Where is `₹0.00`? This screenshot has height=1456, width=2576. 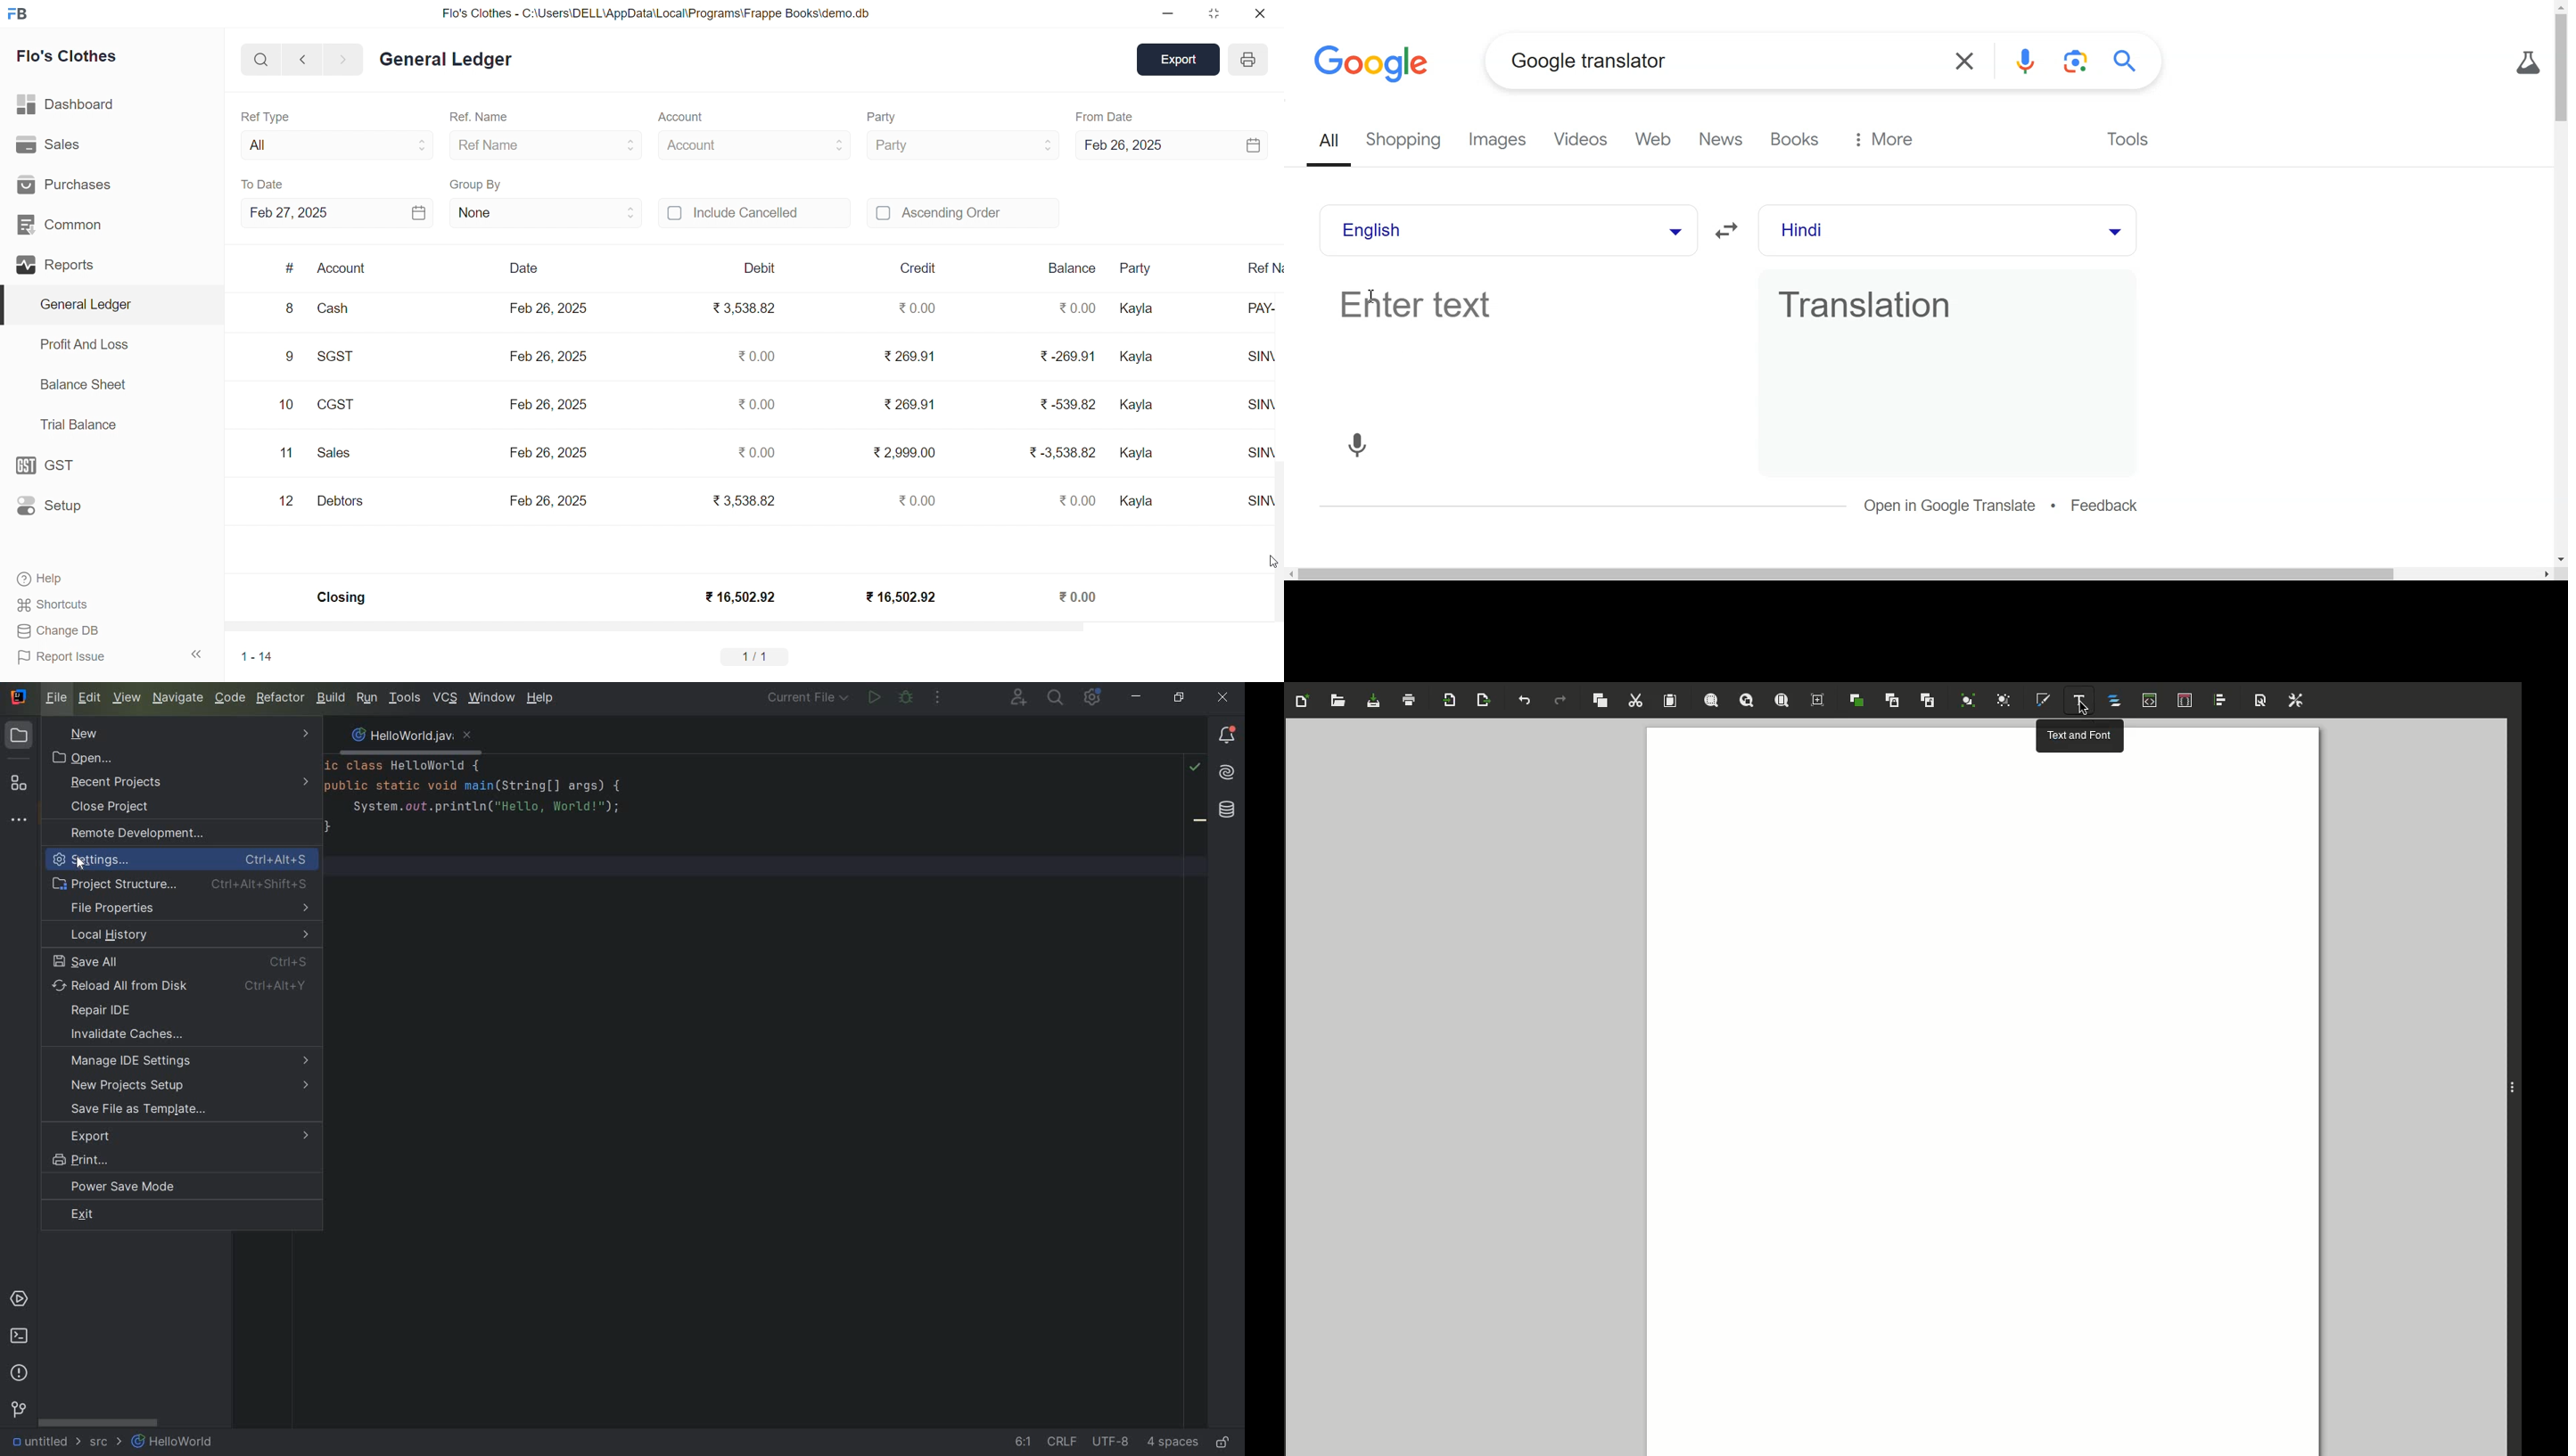
₹0.00 is located at coordinates (757, 405).